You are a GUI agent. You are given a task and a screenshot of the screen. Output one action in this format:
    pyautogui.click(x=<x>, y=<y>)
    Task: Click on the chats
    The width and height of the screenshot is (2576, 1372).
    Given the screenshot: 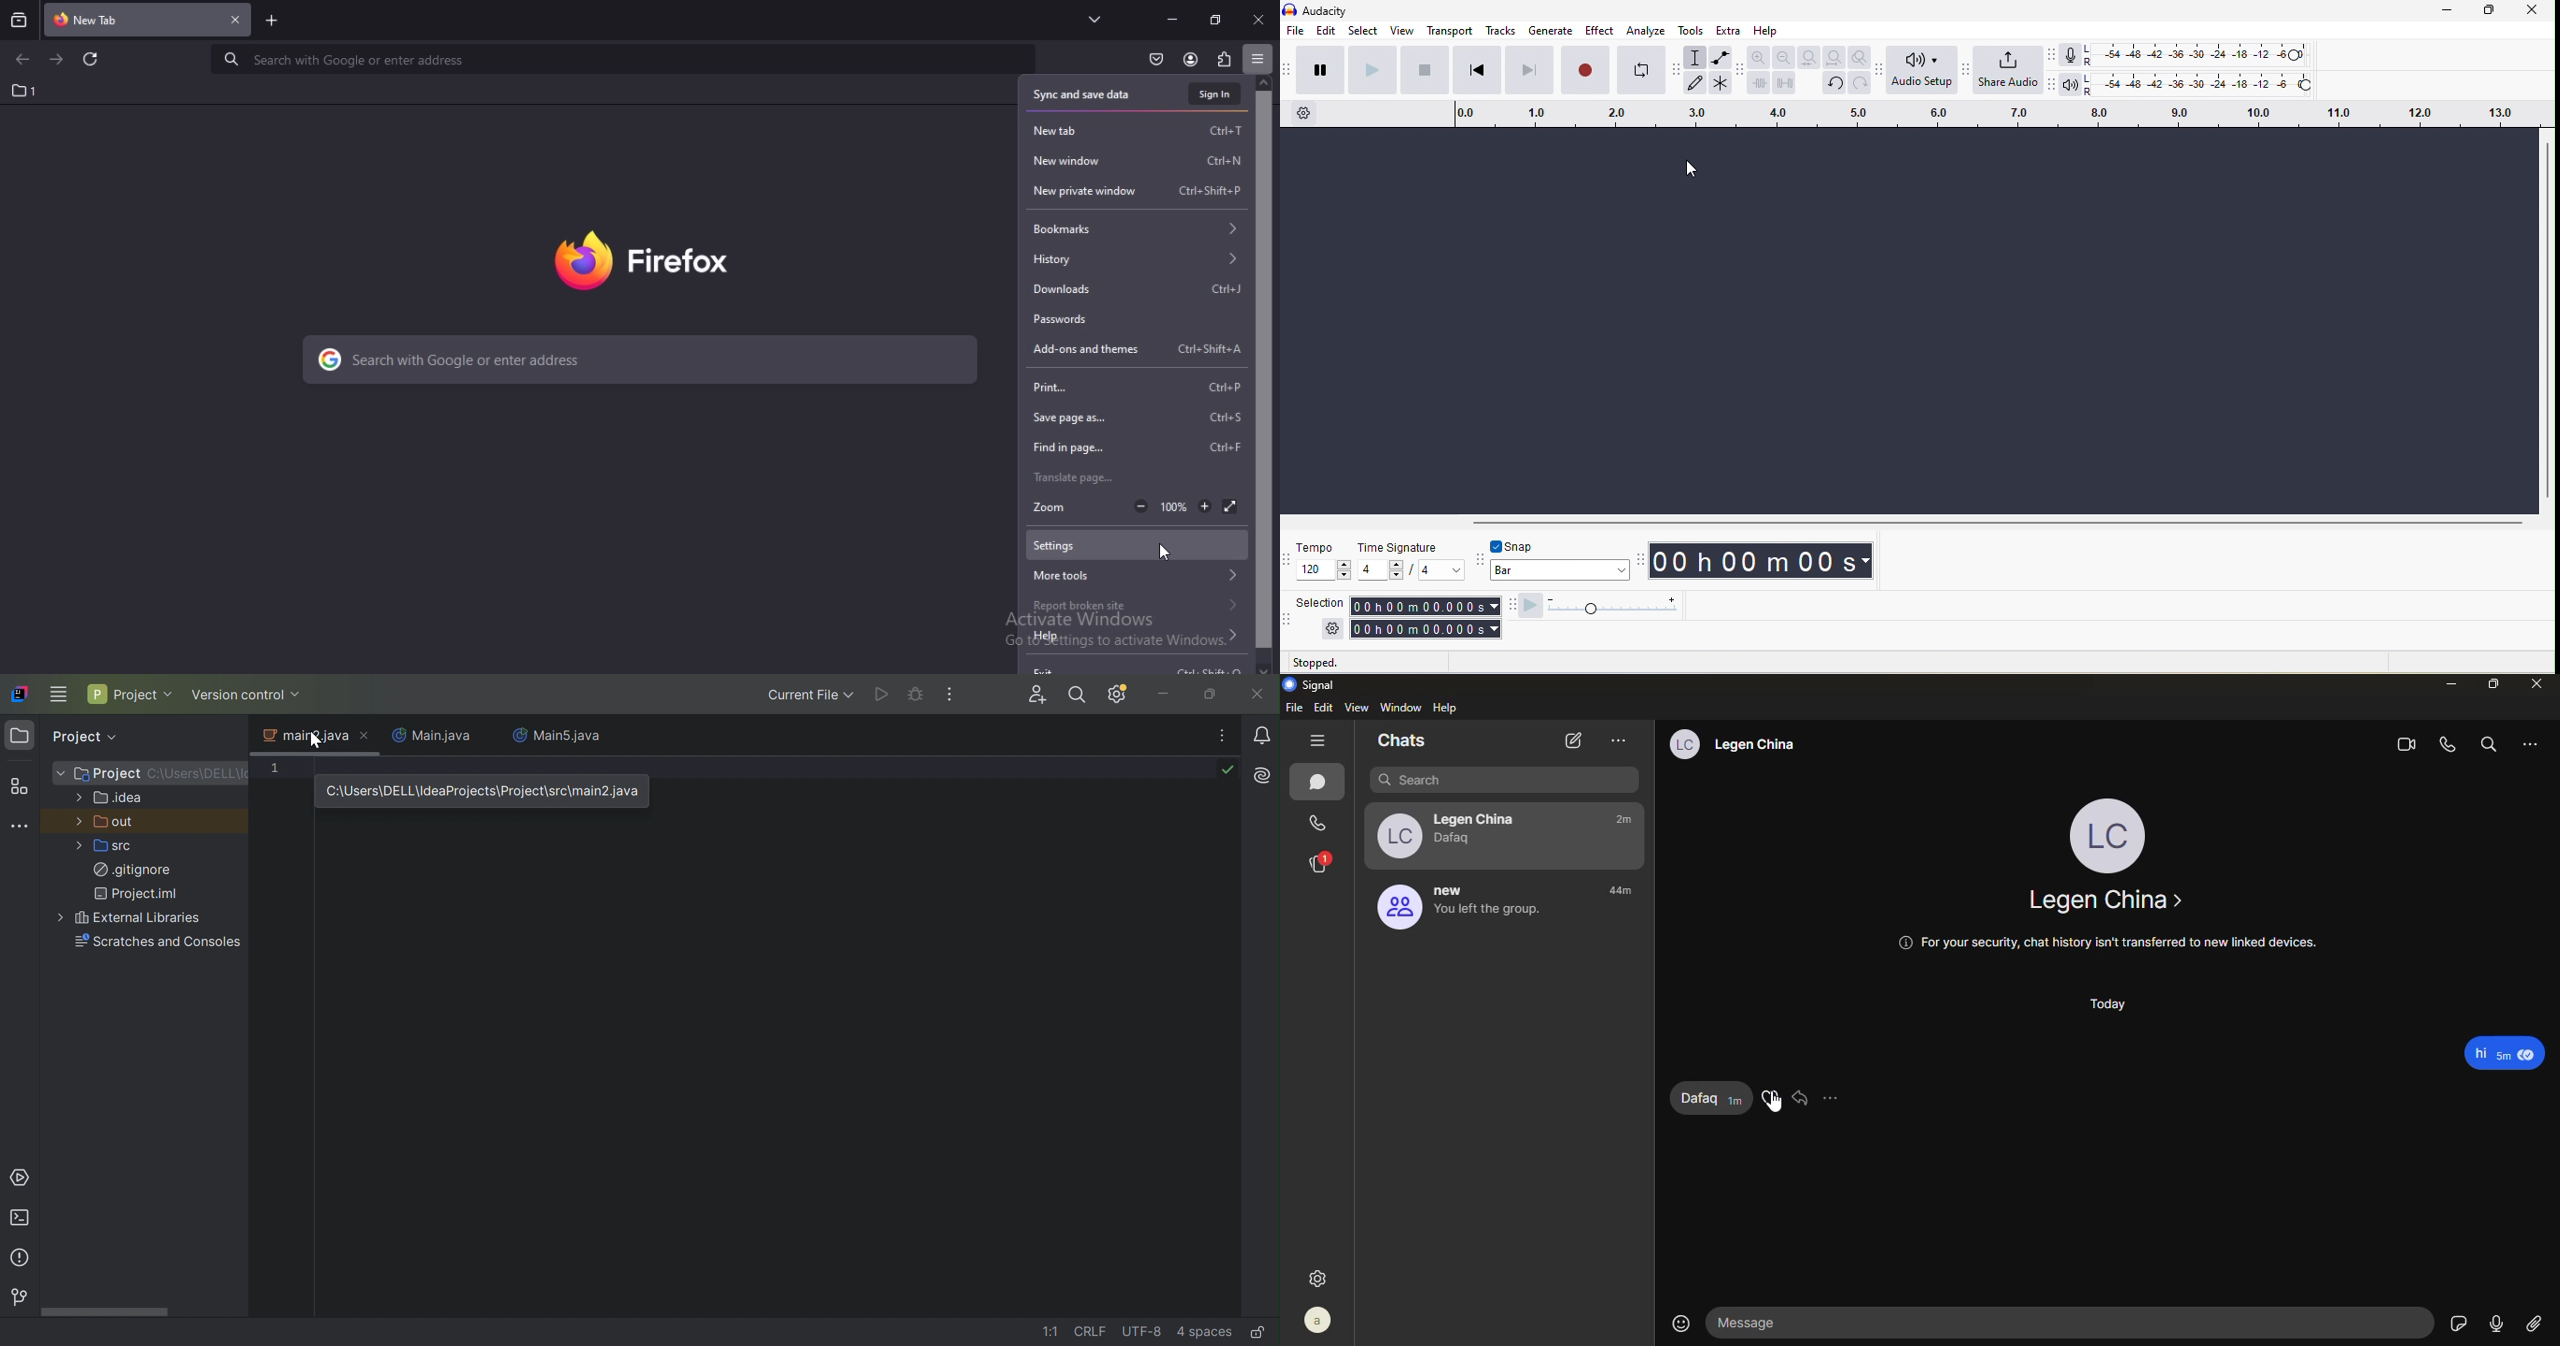 What is the action you would take?
    pyautogui.click(x=1320, y=783)
    